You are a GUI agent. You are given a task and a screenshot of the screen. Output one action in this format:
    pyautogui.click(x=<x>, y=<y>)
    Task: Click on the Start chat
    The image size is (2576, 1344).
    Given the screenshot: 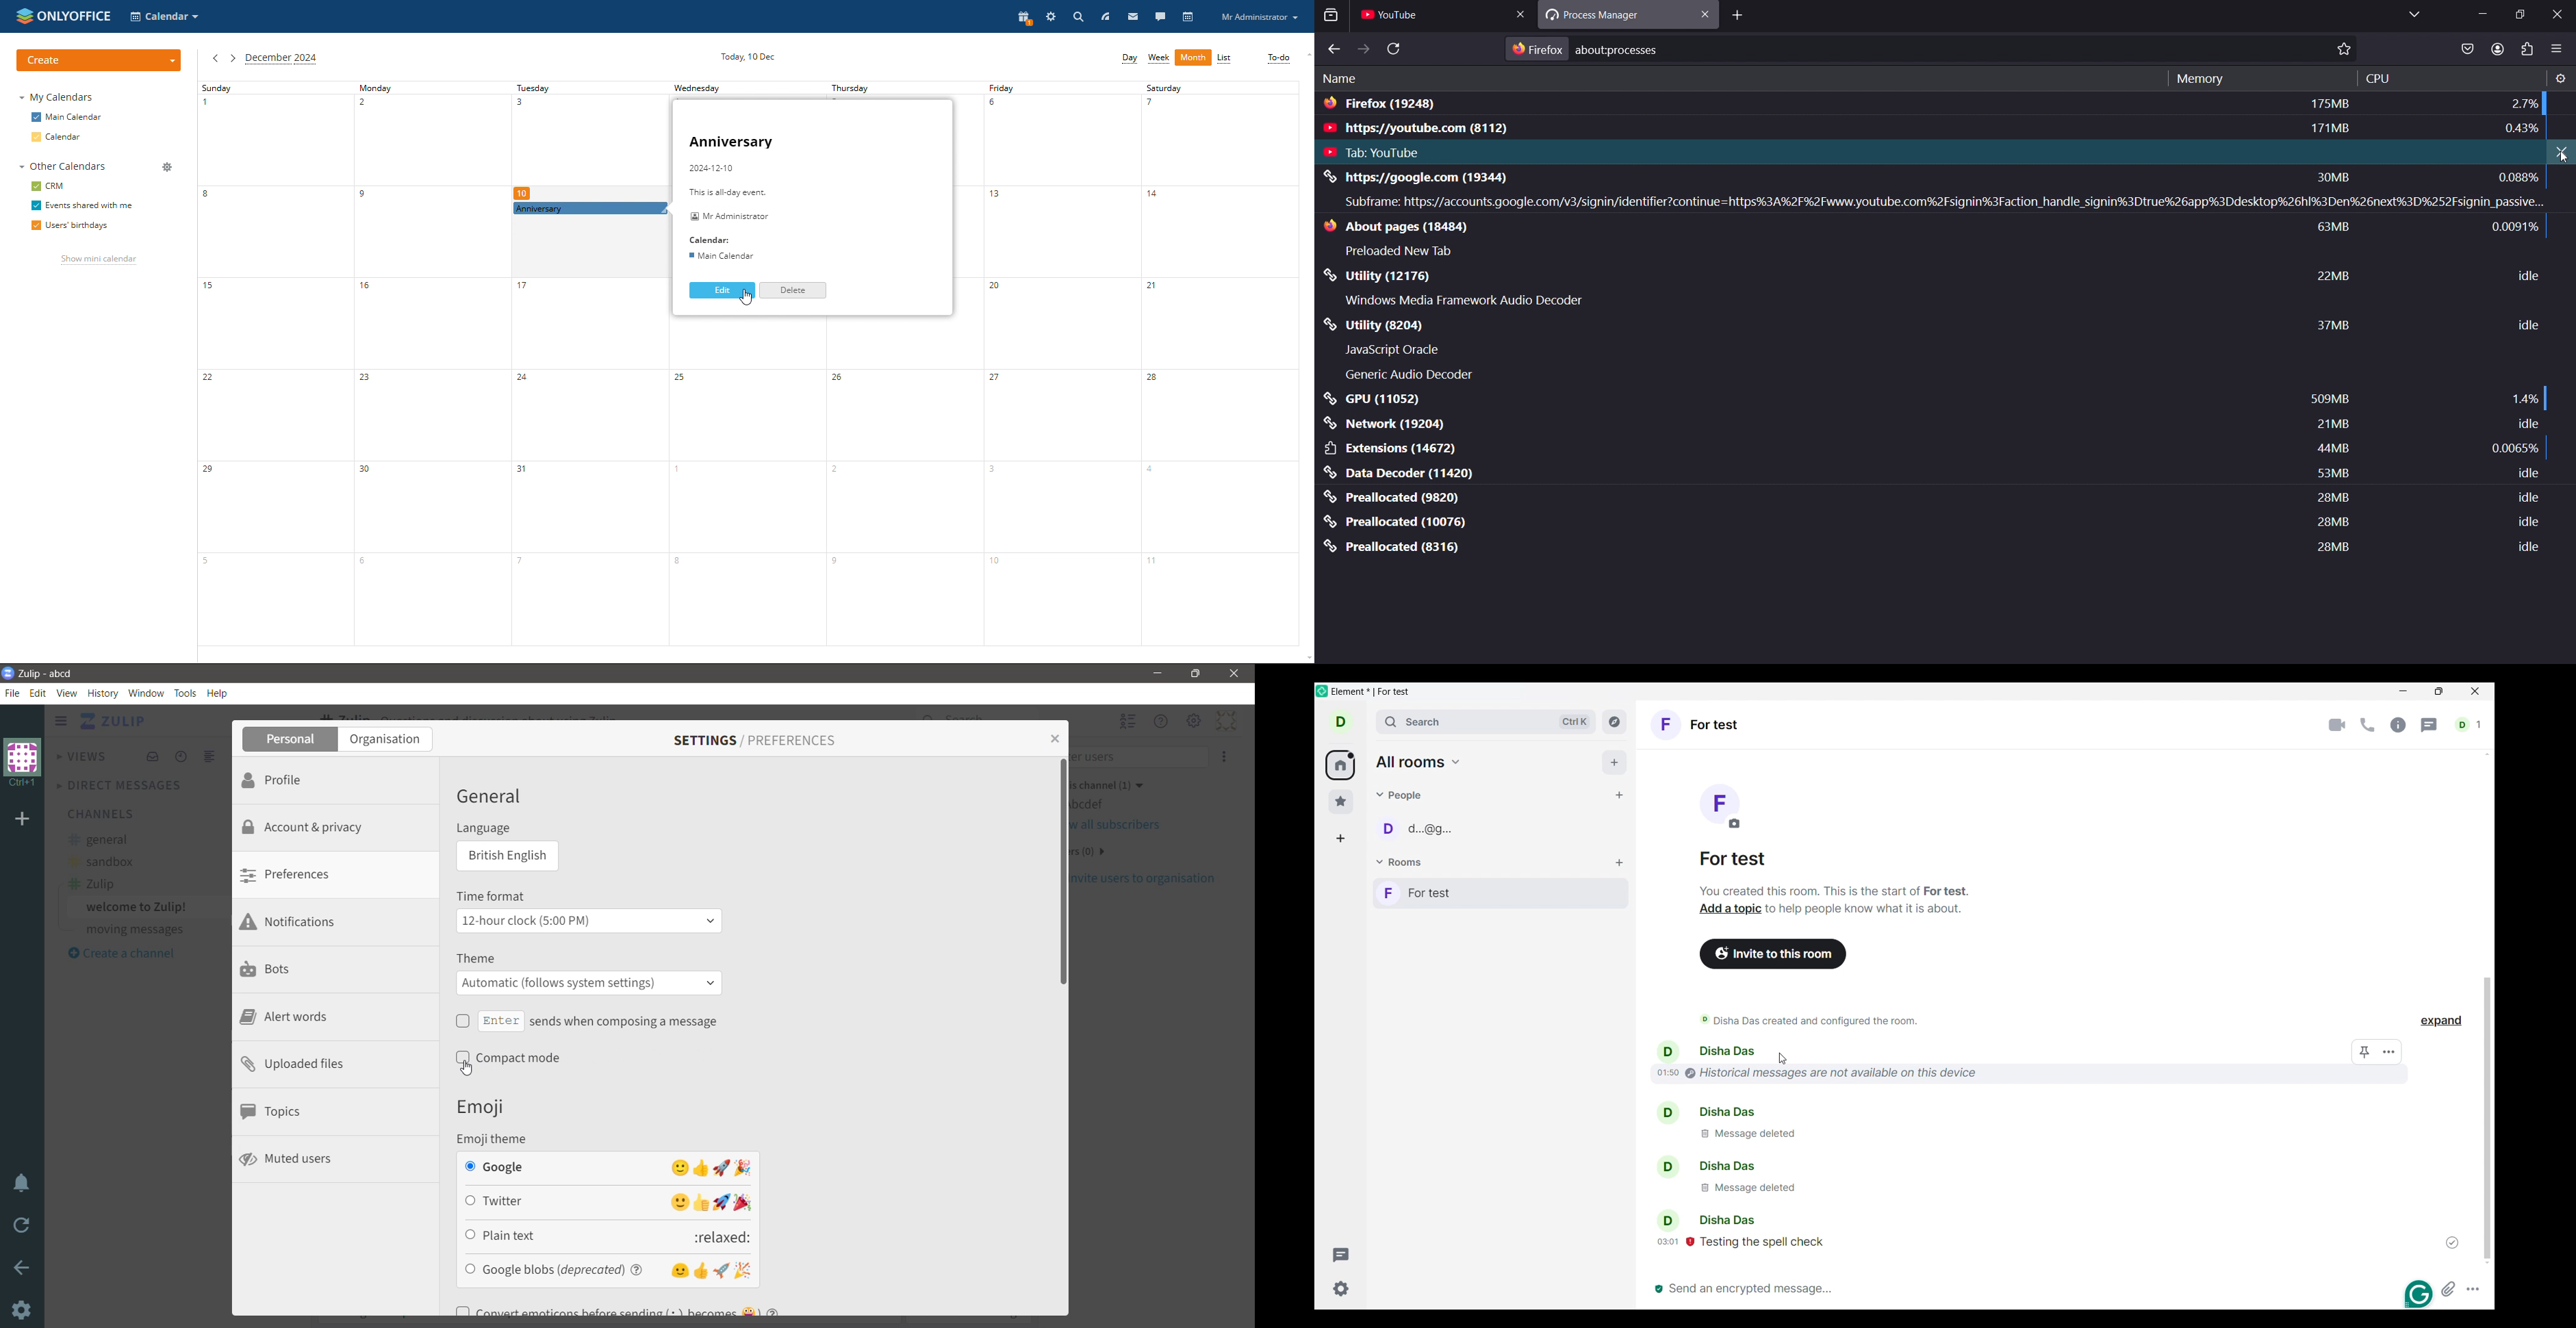 What is the action you would take?
    pyautogui.click(x=1619, y=795)
    